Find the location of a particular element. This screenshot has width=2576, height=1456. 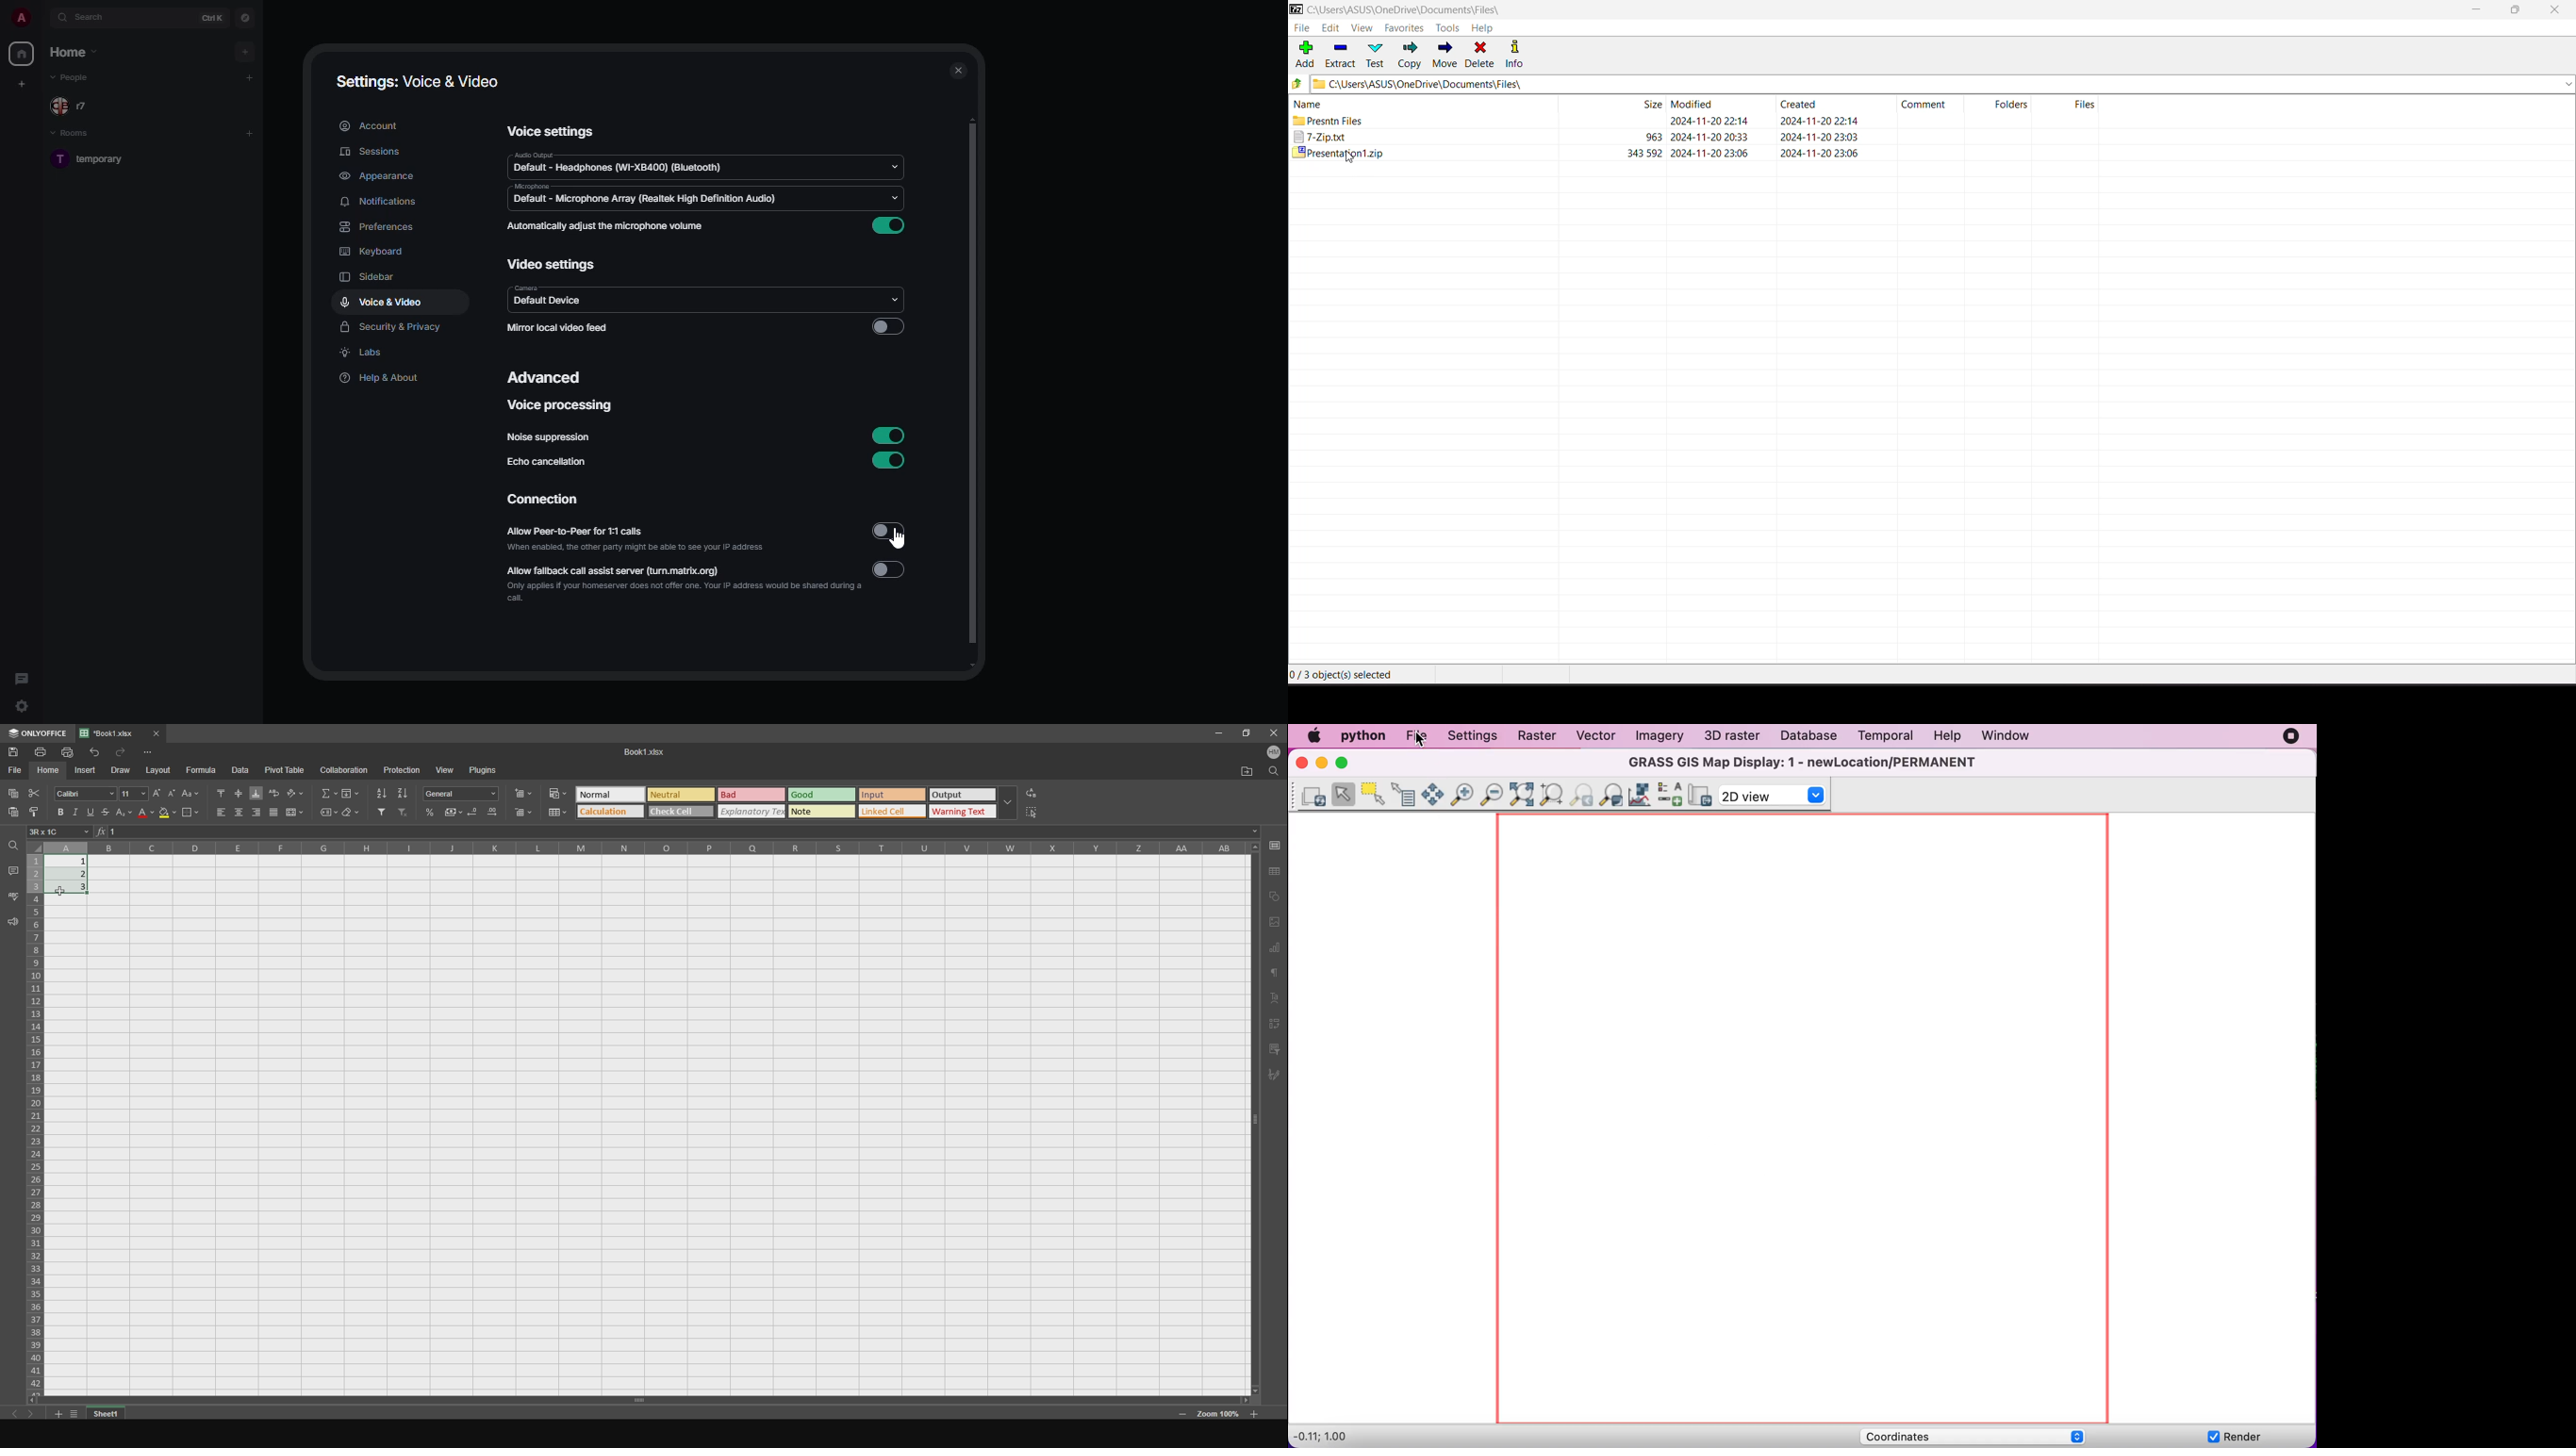

onlyoffice is located at coordinates (38, 732).